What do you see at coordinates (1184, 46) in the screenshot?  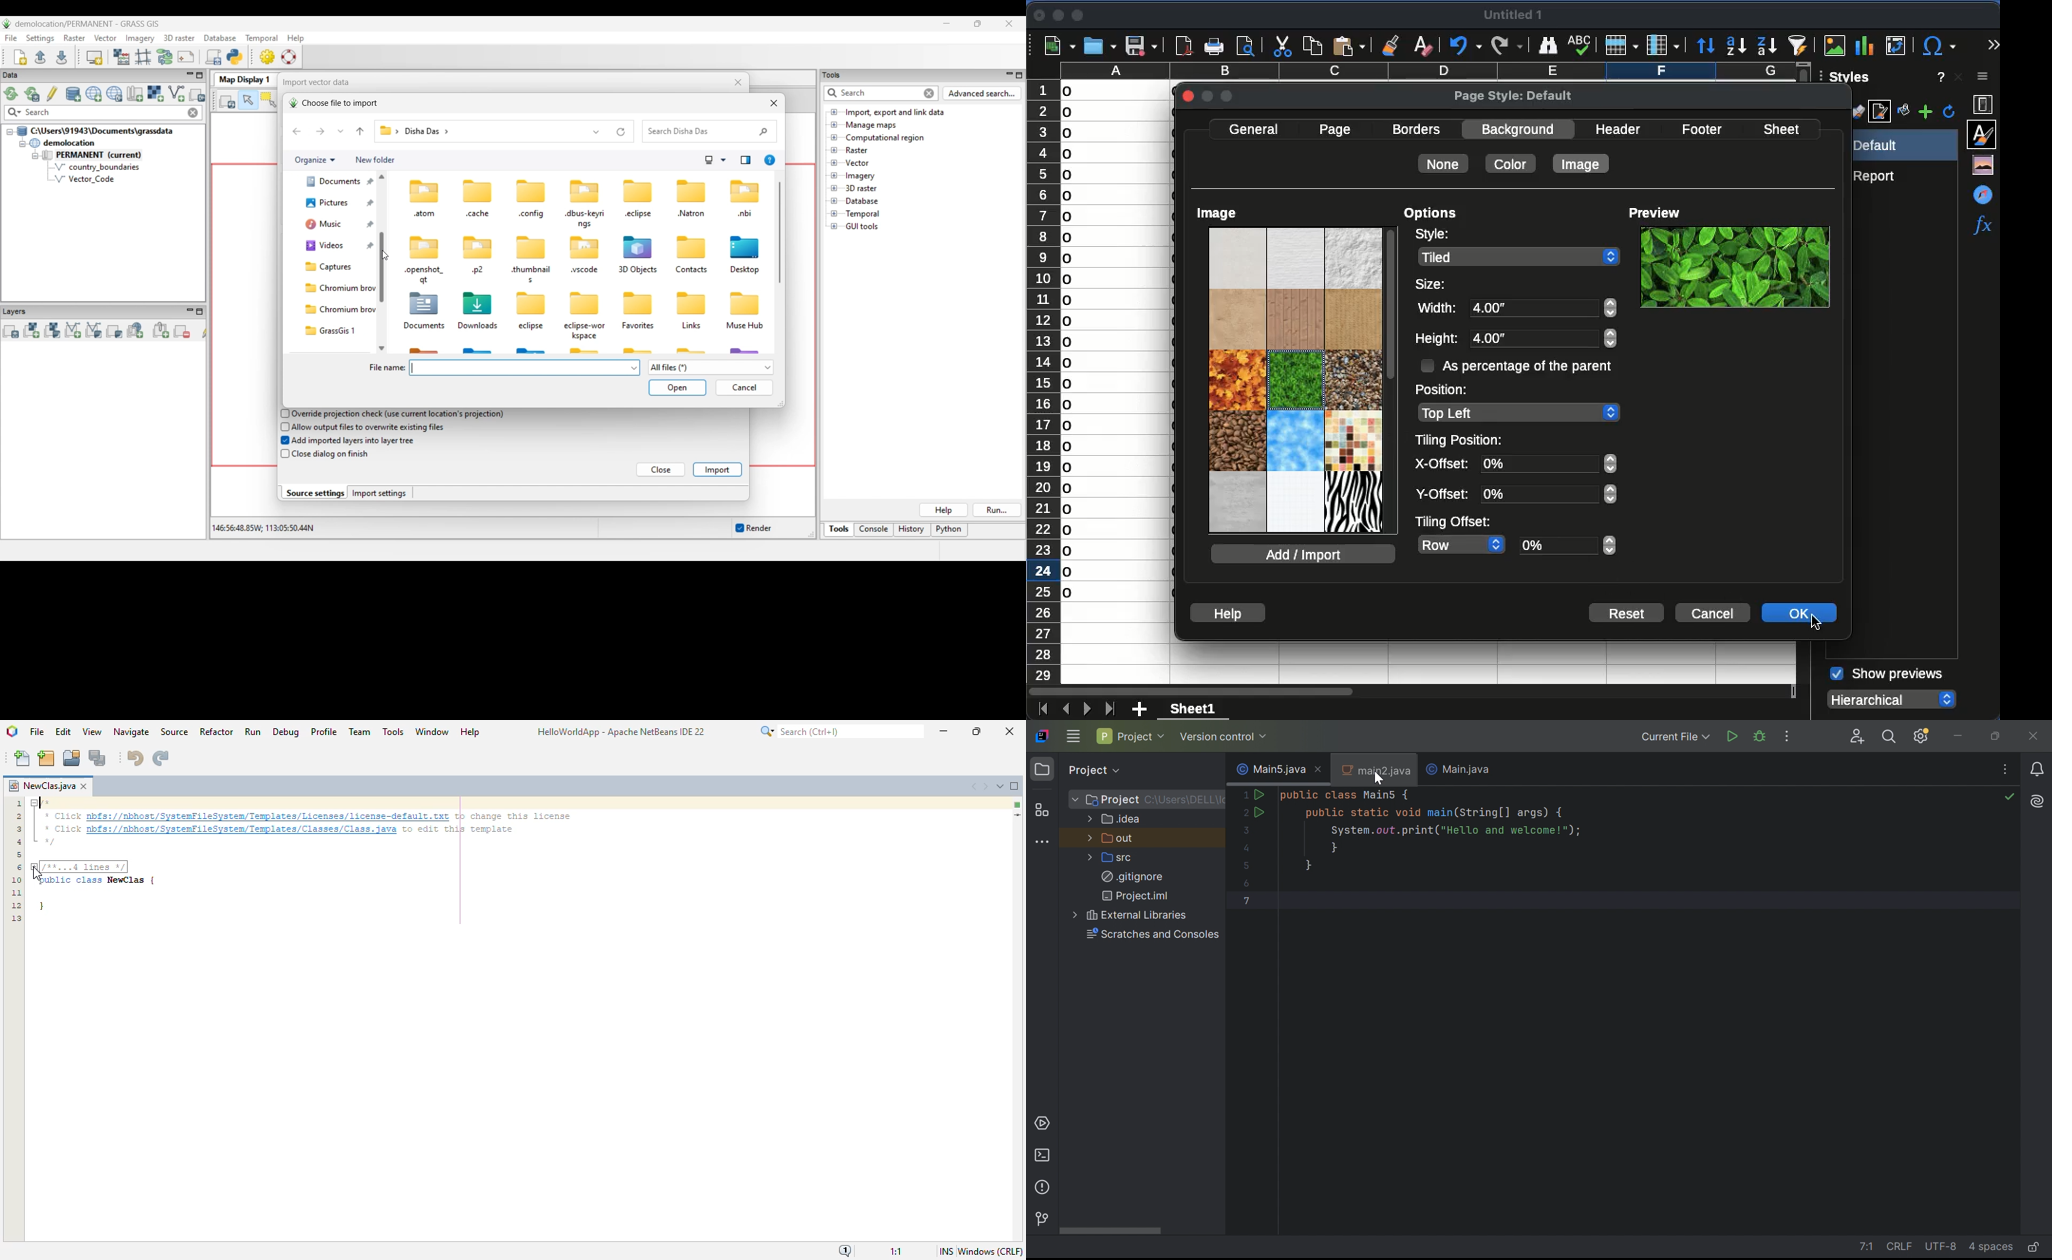 I see `pdf viewer` at bounding box center [1184, 46].